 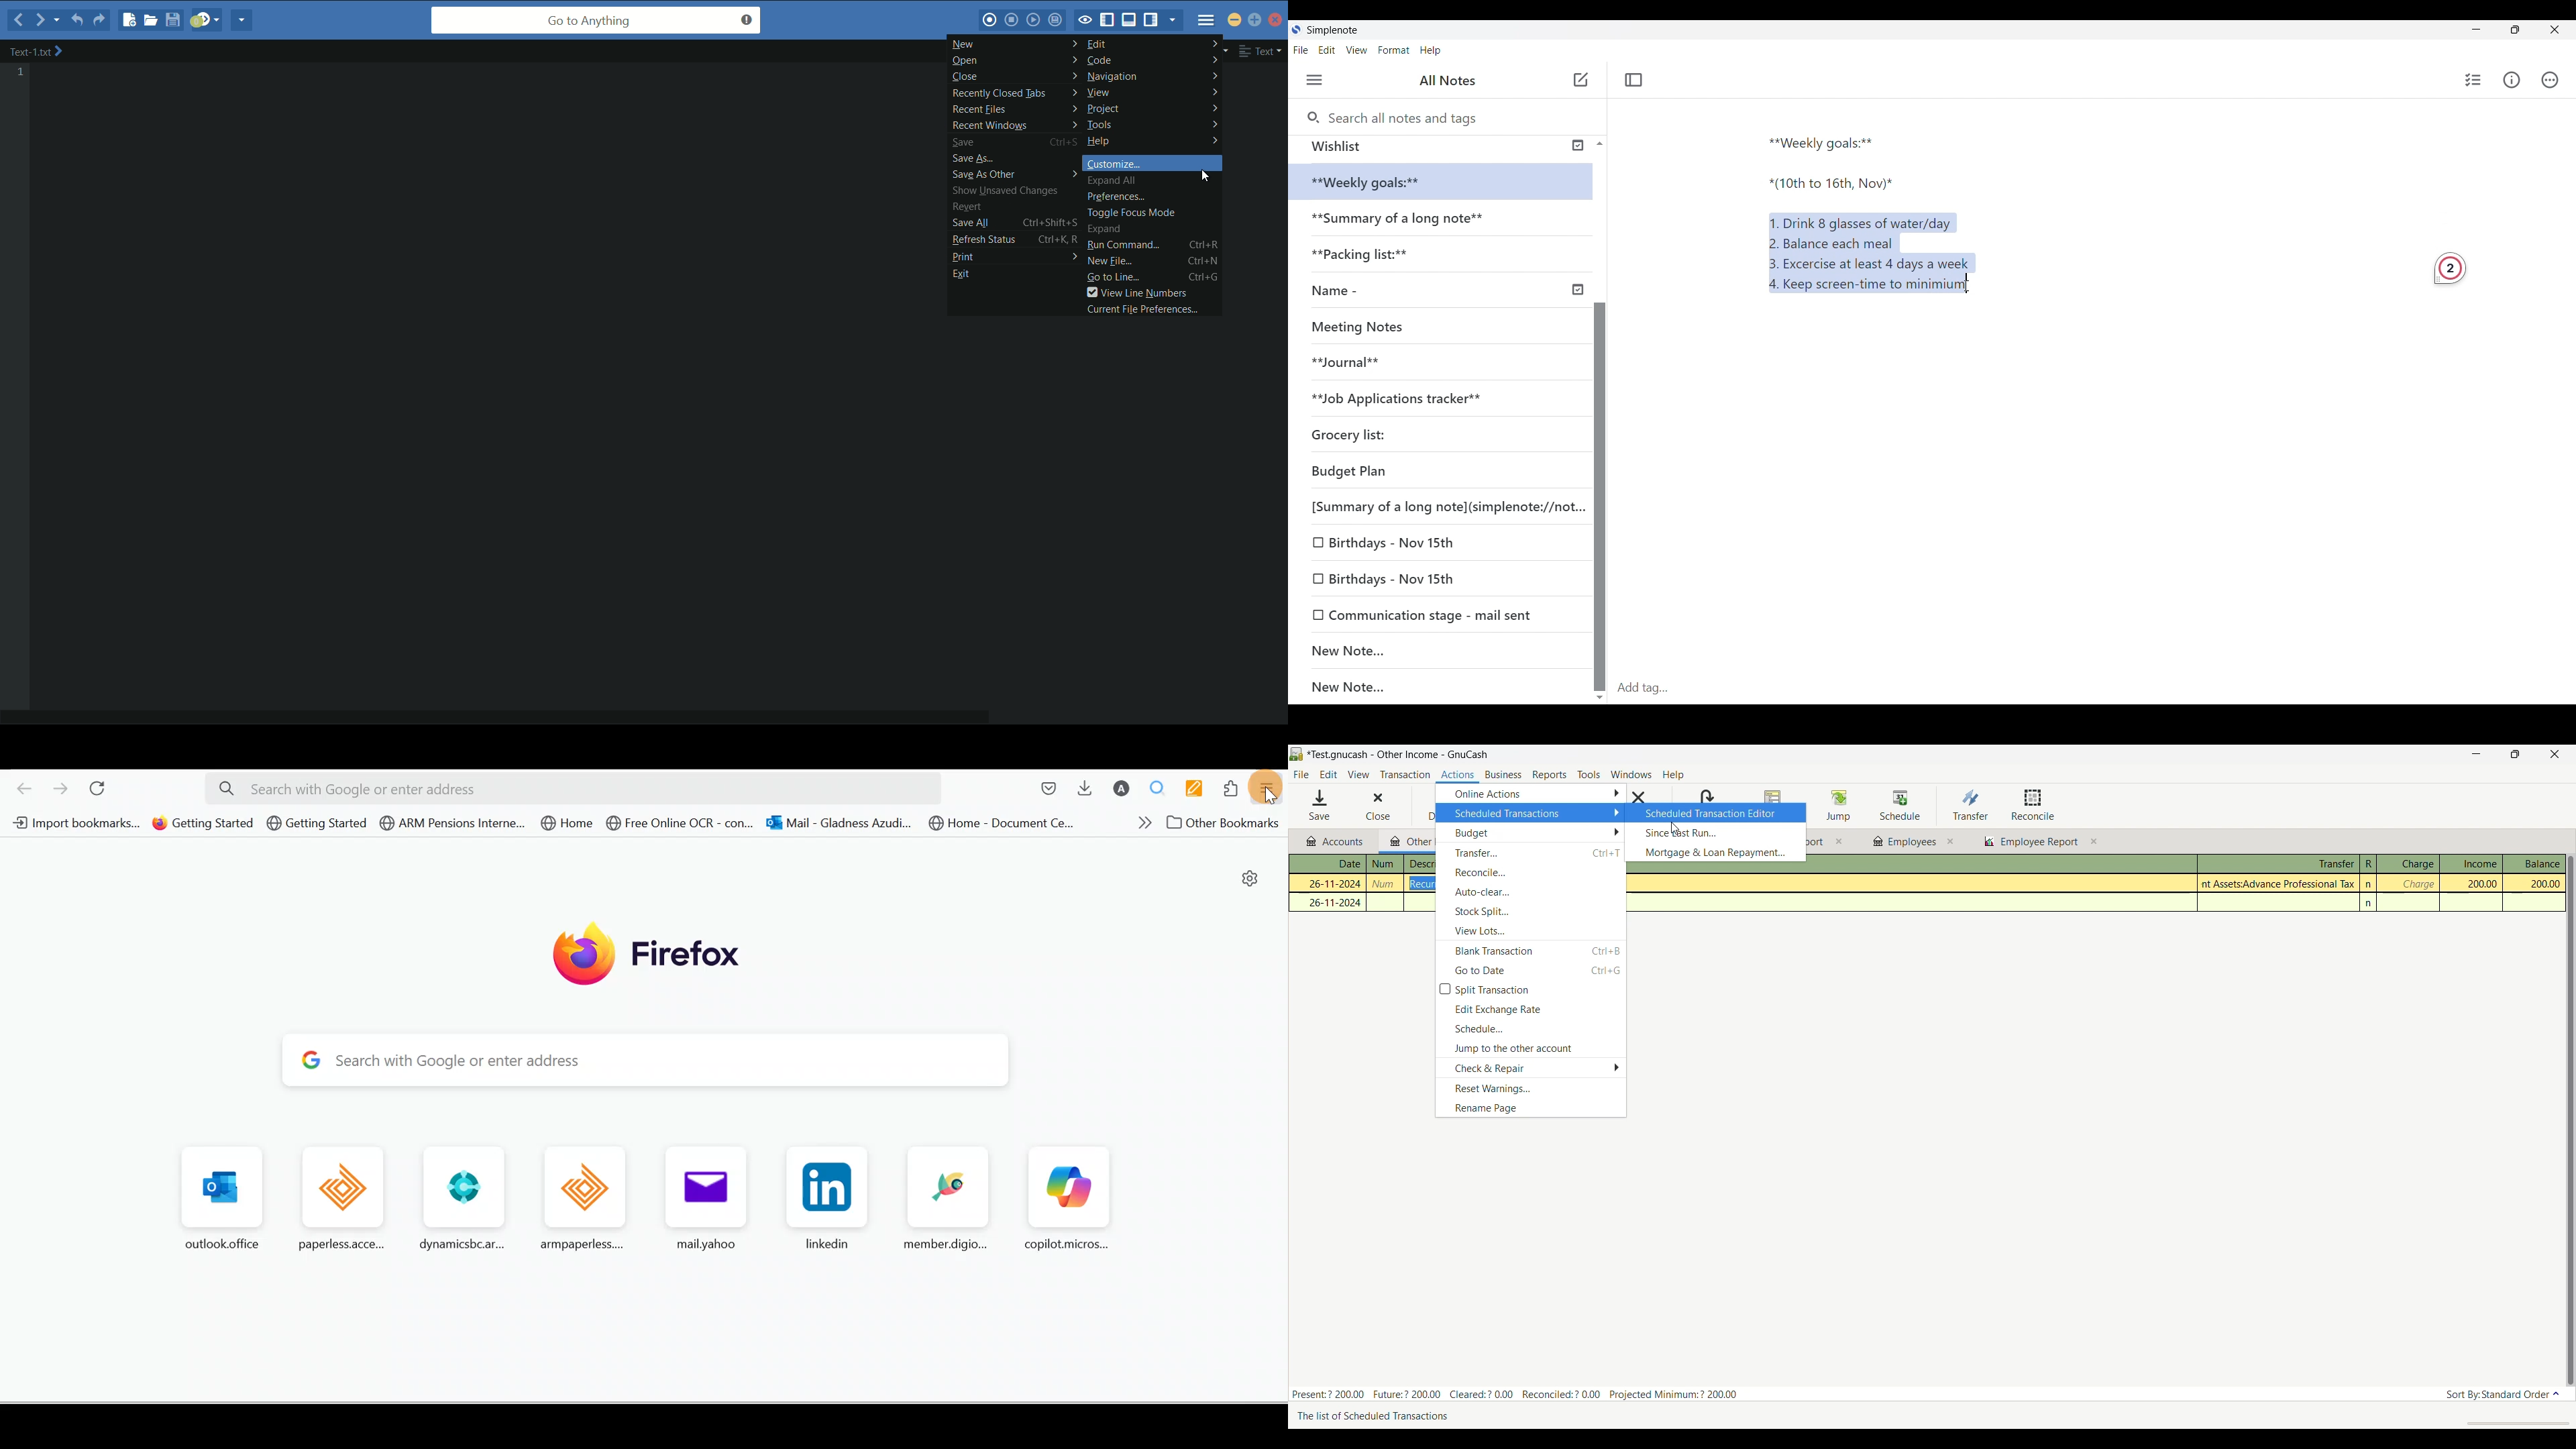 What do you see at coordinates (1368, 806) in the screenshot?
I see `Close` at bounding box center [1368, 806].